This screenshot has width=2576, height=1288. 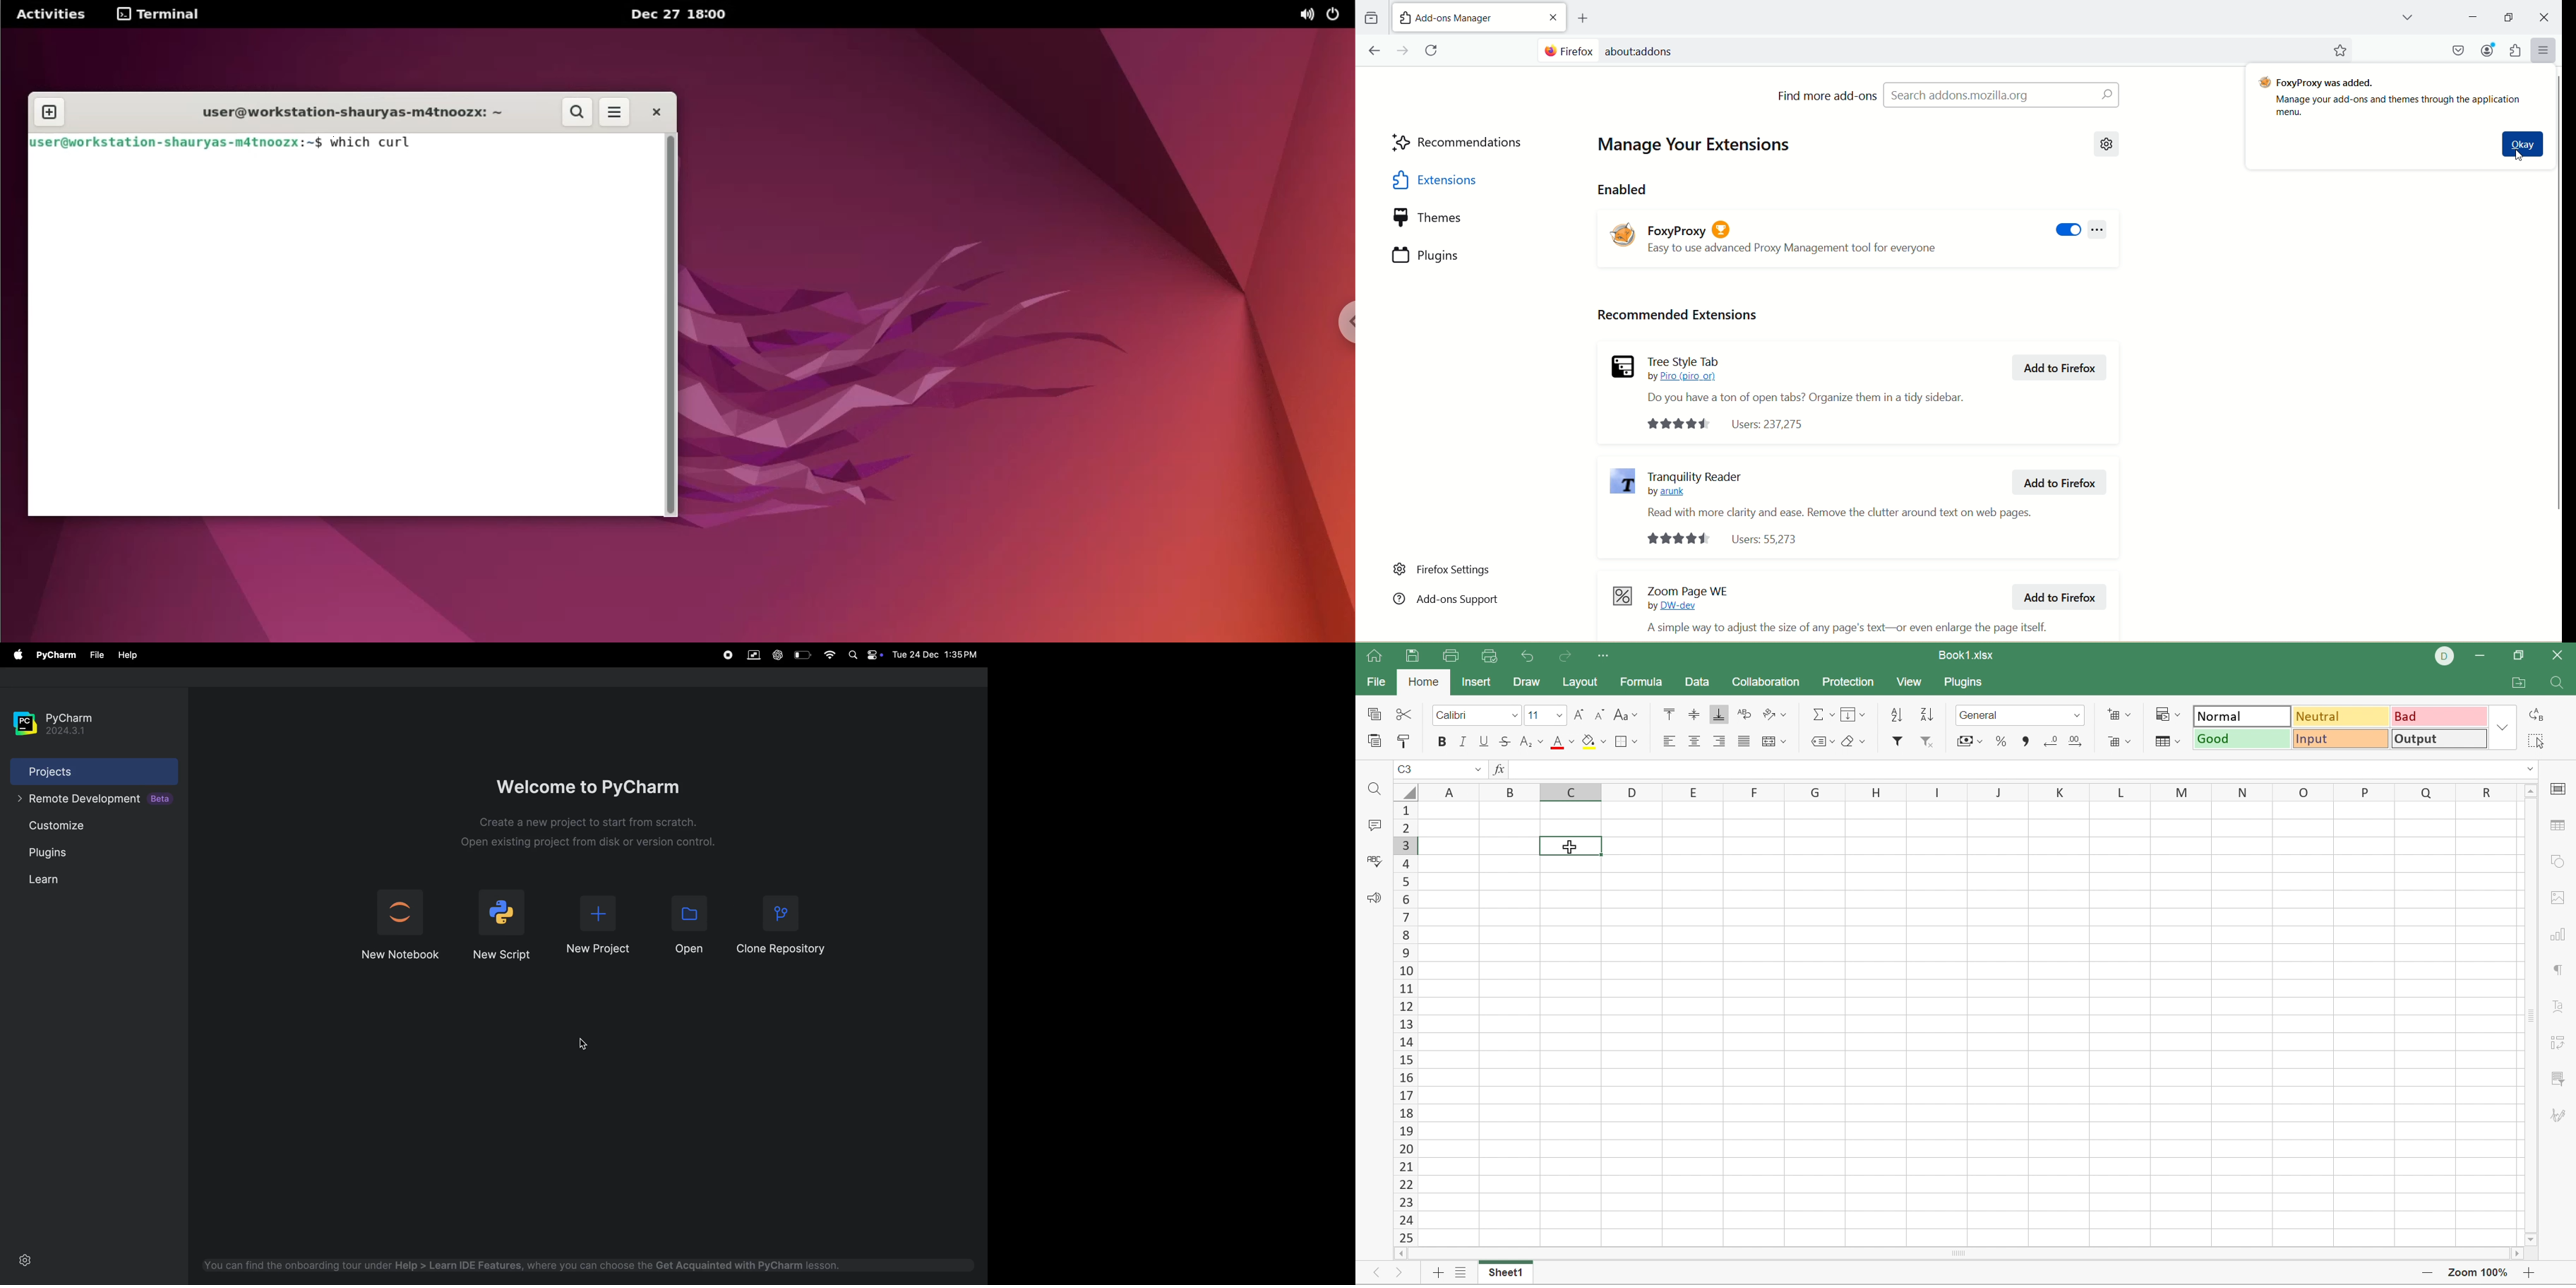 What do you see at coordinates (45, 878) in the screenshot?
I see `learn` at bounding box center [45, 878].